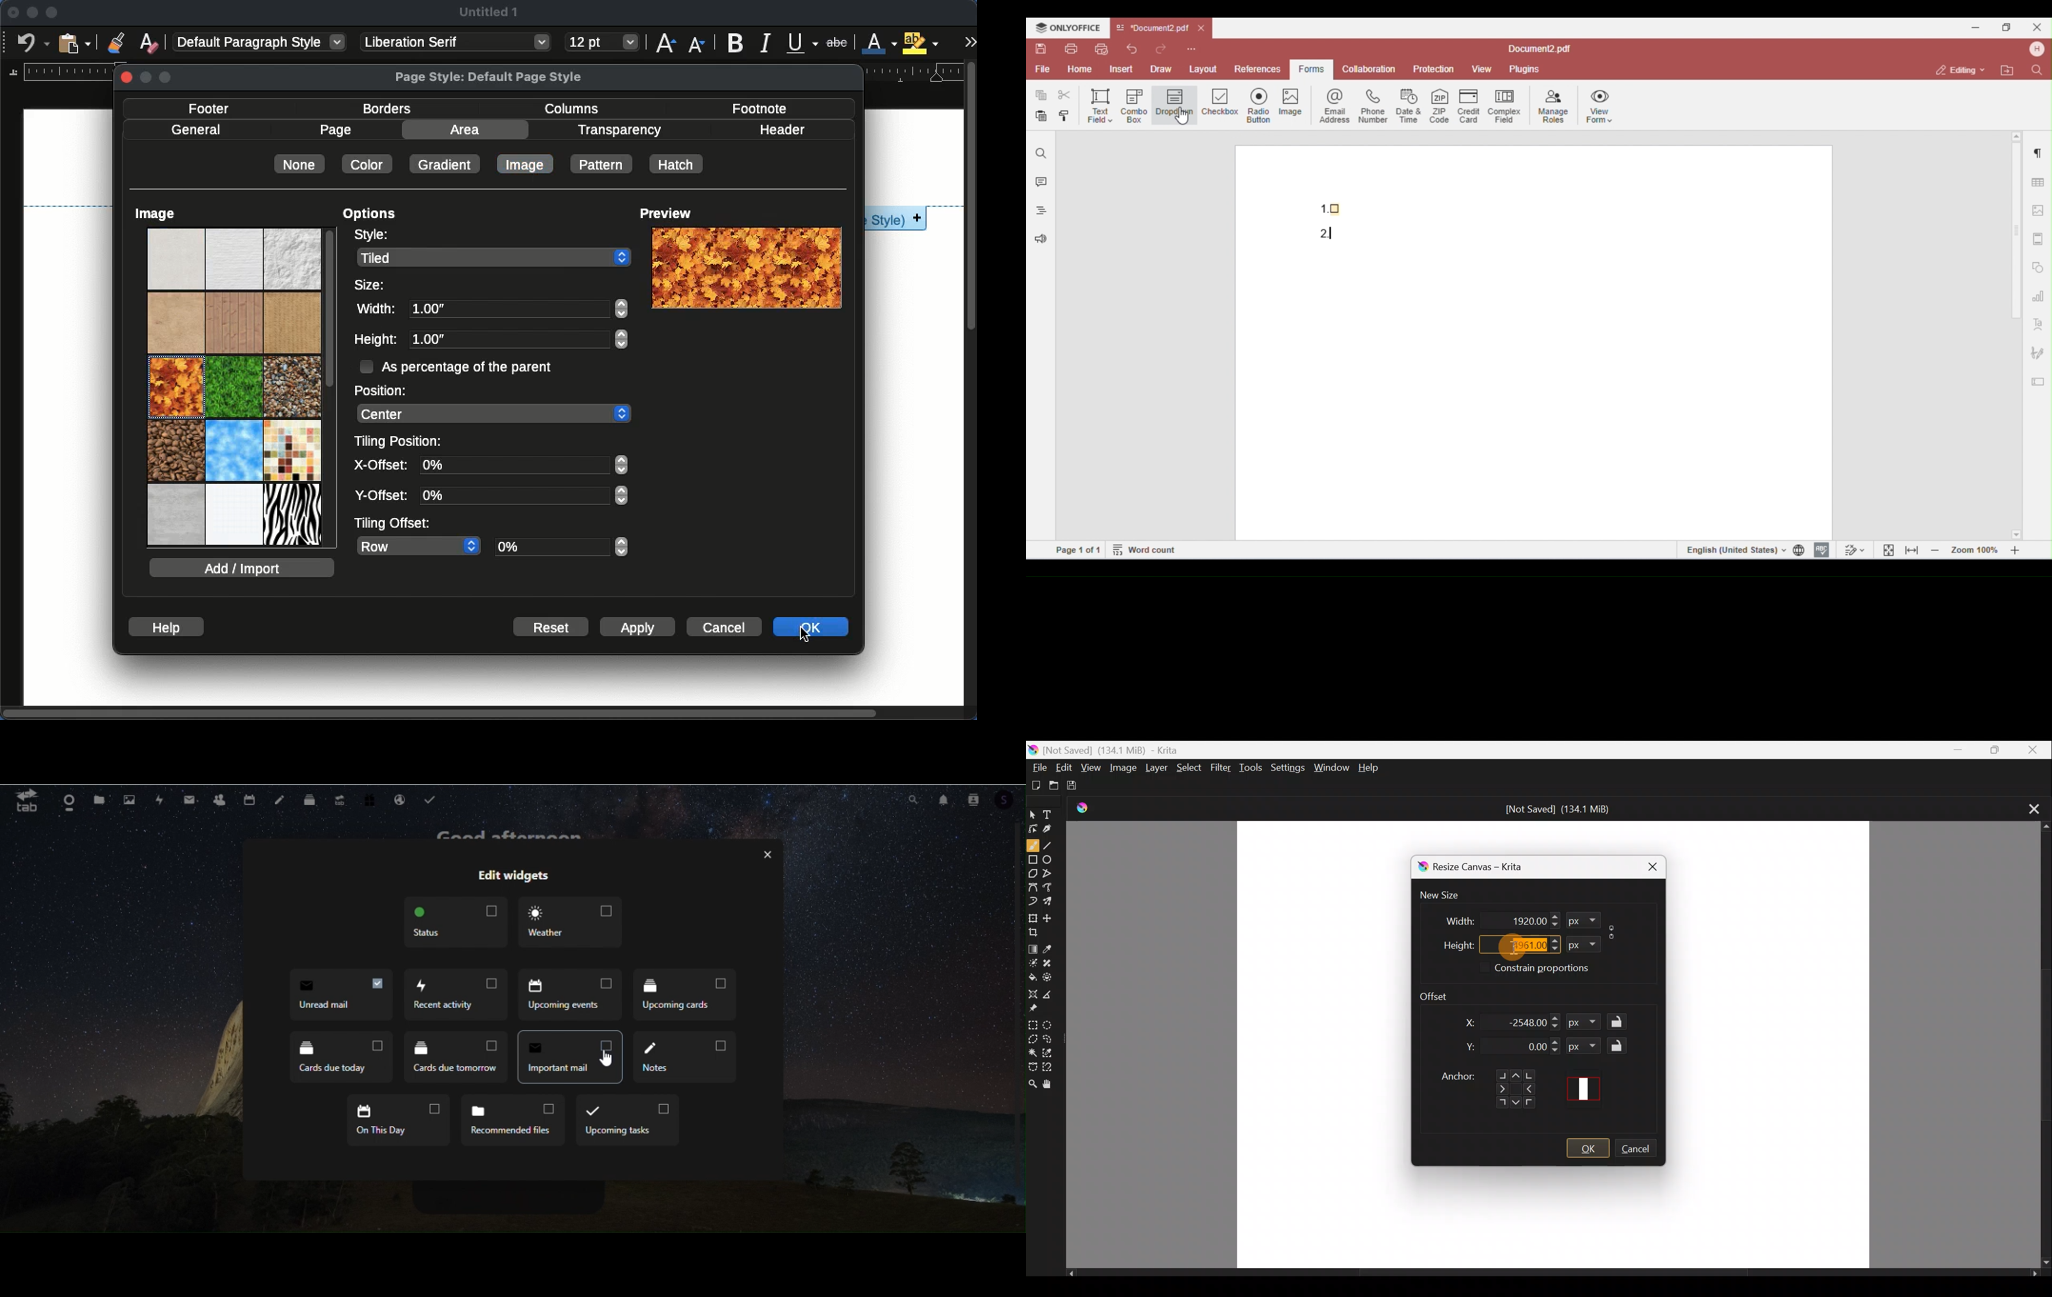 Image resolution: width=2072 pixels, height=1316 pixels. Describe the element at coordinates (1506, 947) in the screenshot. I see `Cursor on height` at that location.